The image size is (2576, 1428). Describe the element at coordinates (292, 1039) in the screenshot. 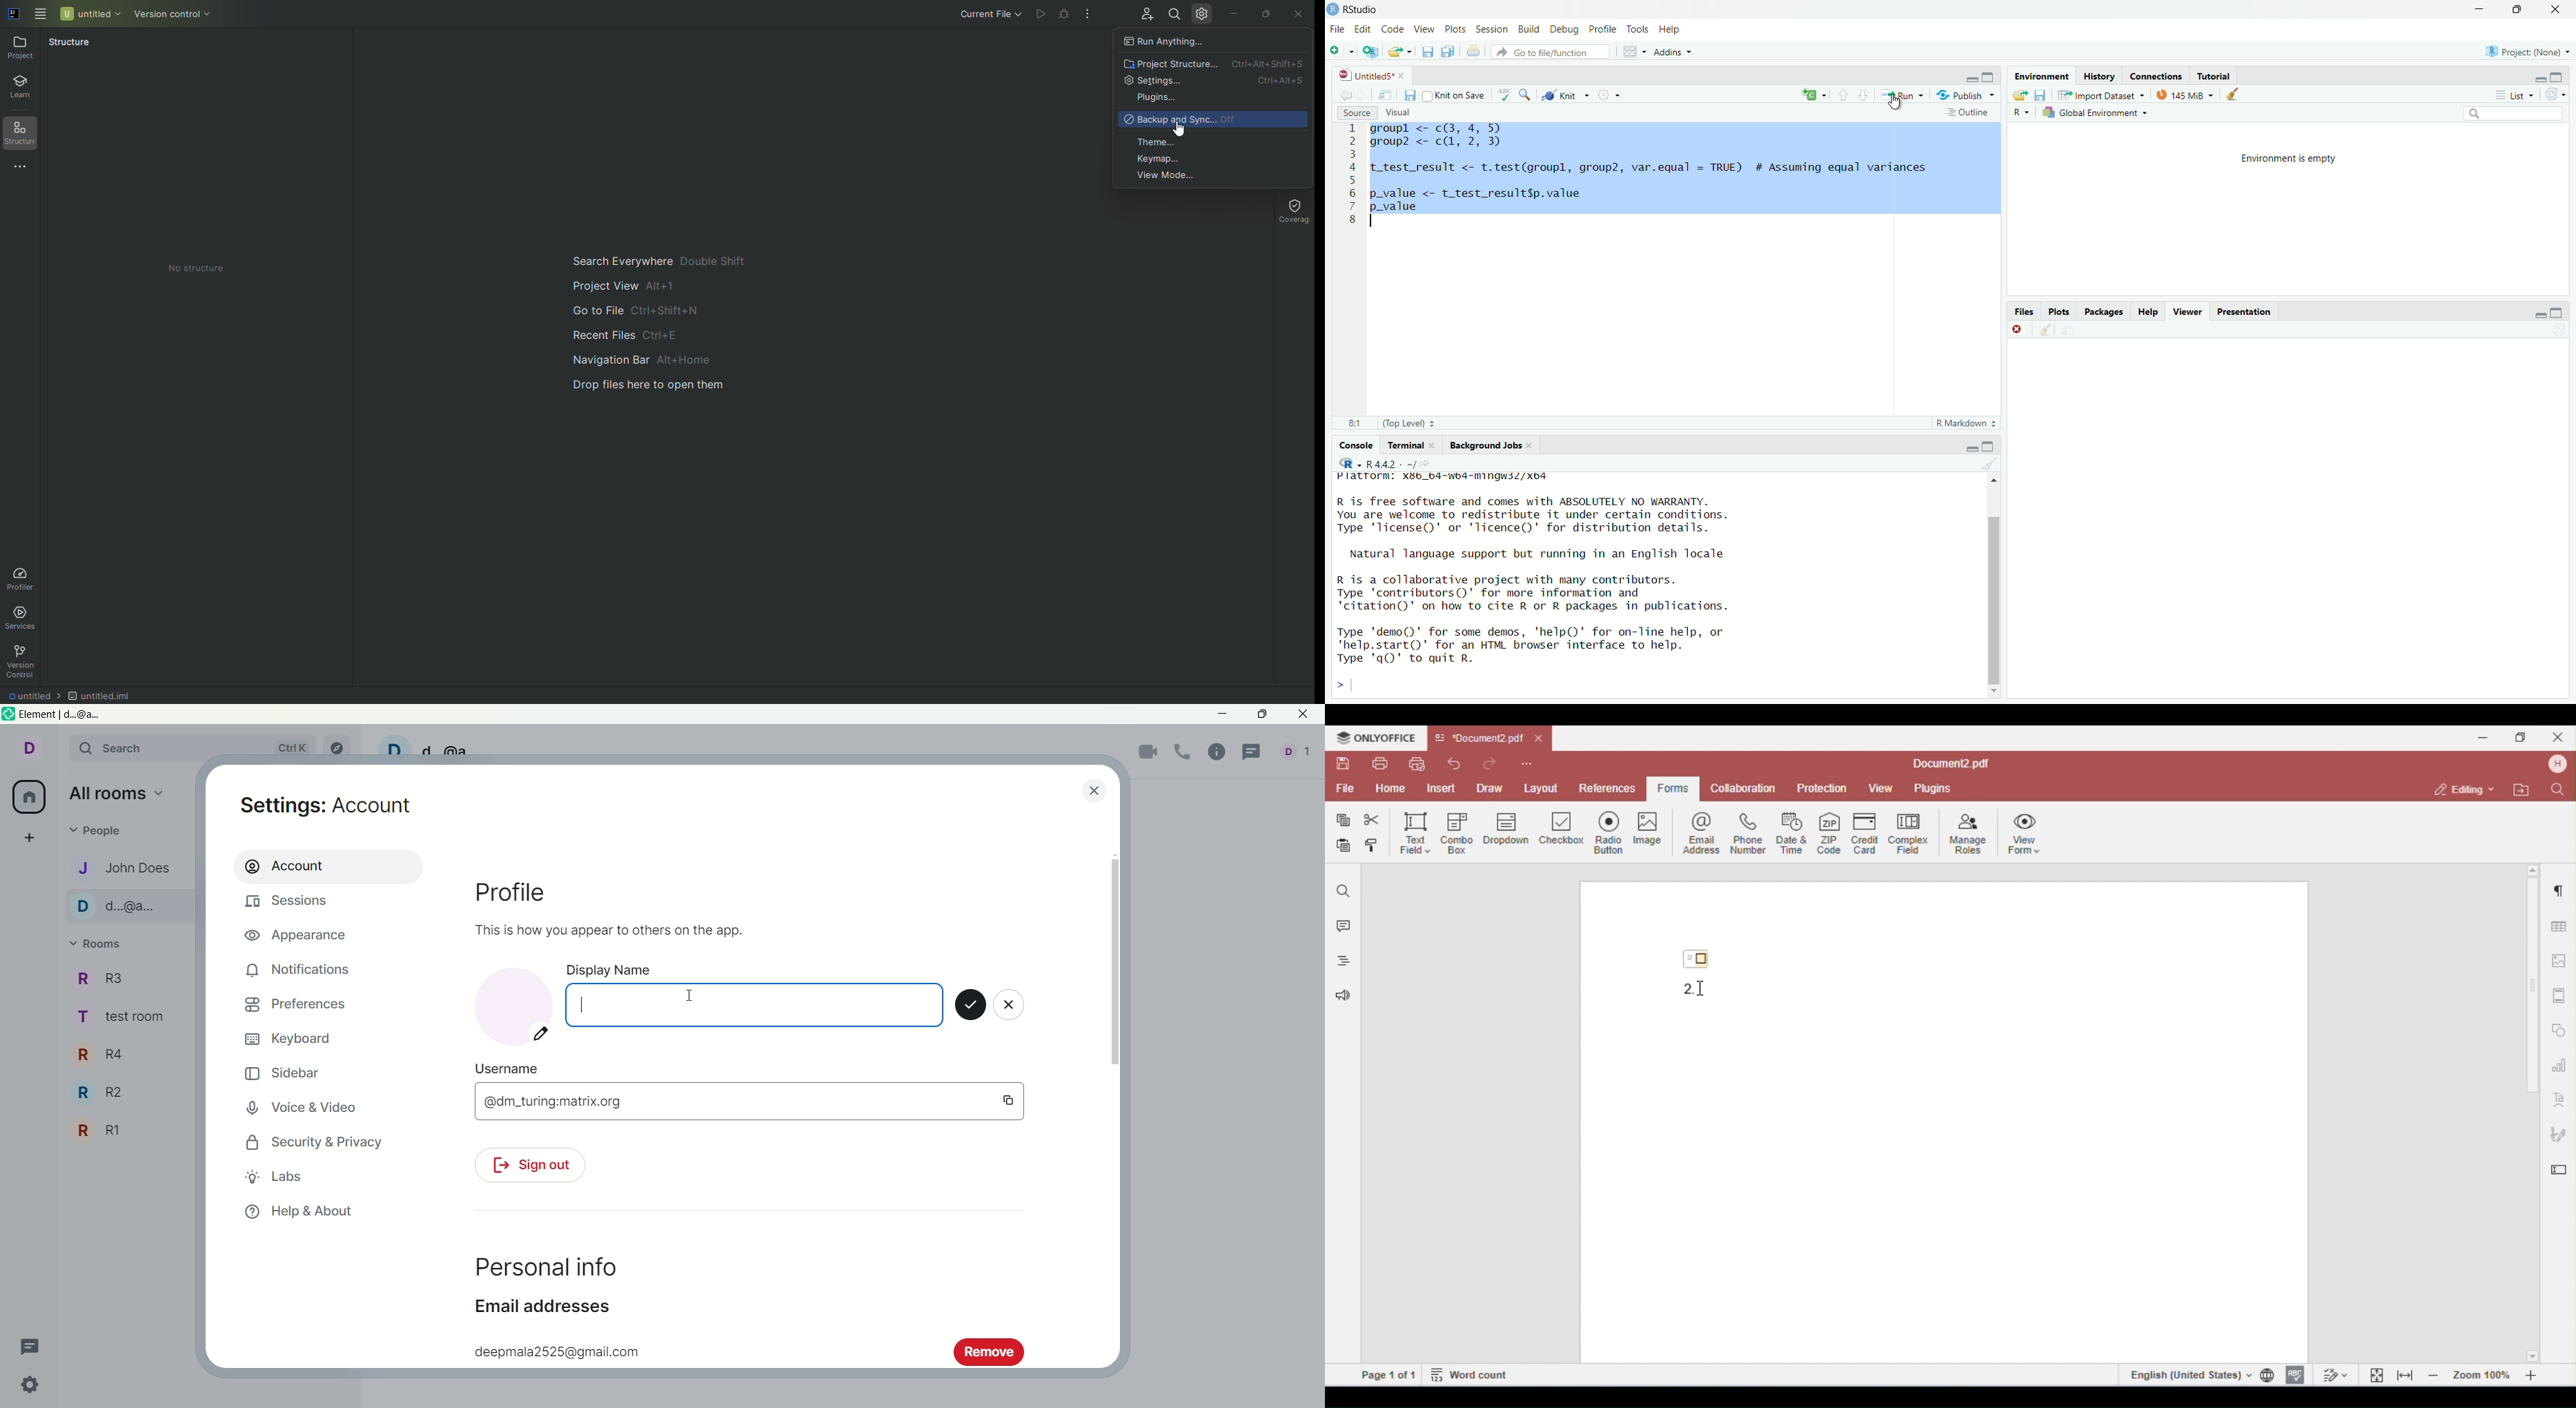

I see `keyboard` at that location.